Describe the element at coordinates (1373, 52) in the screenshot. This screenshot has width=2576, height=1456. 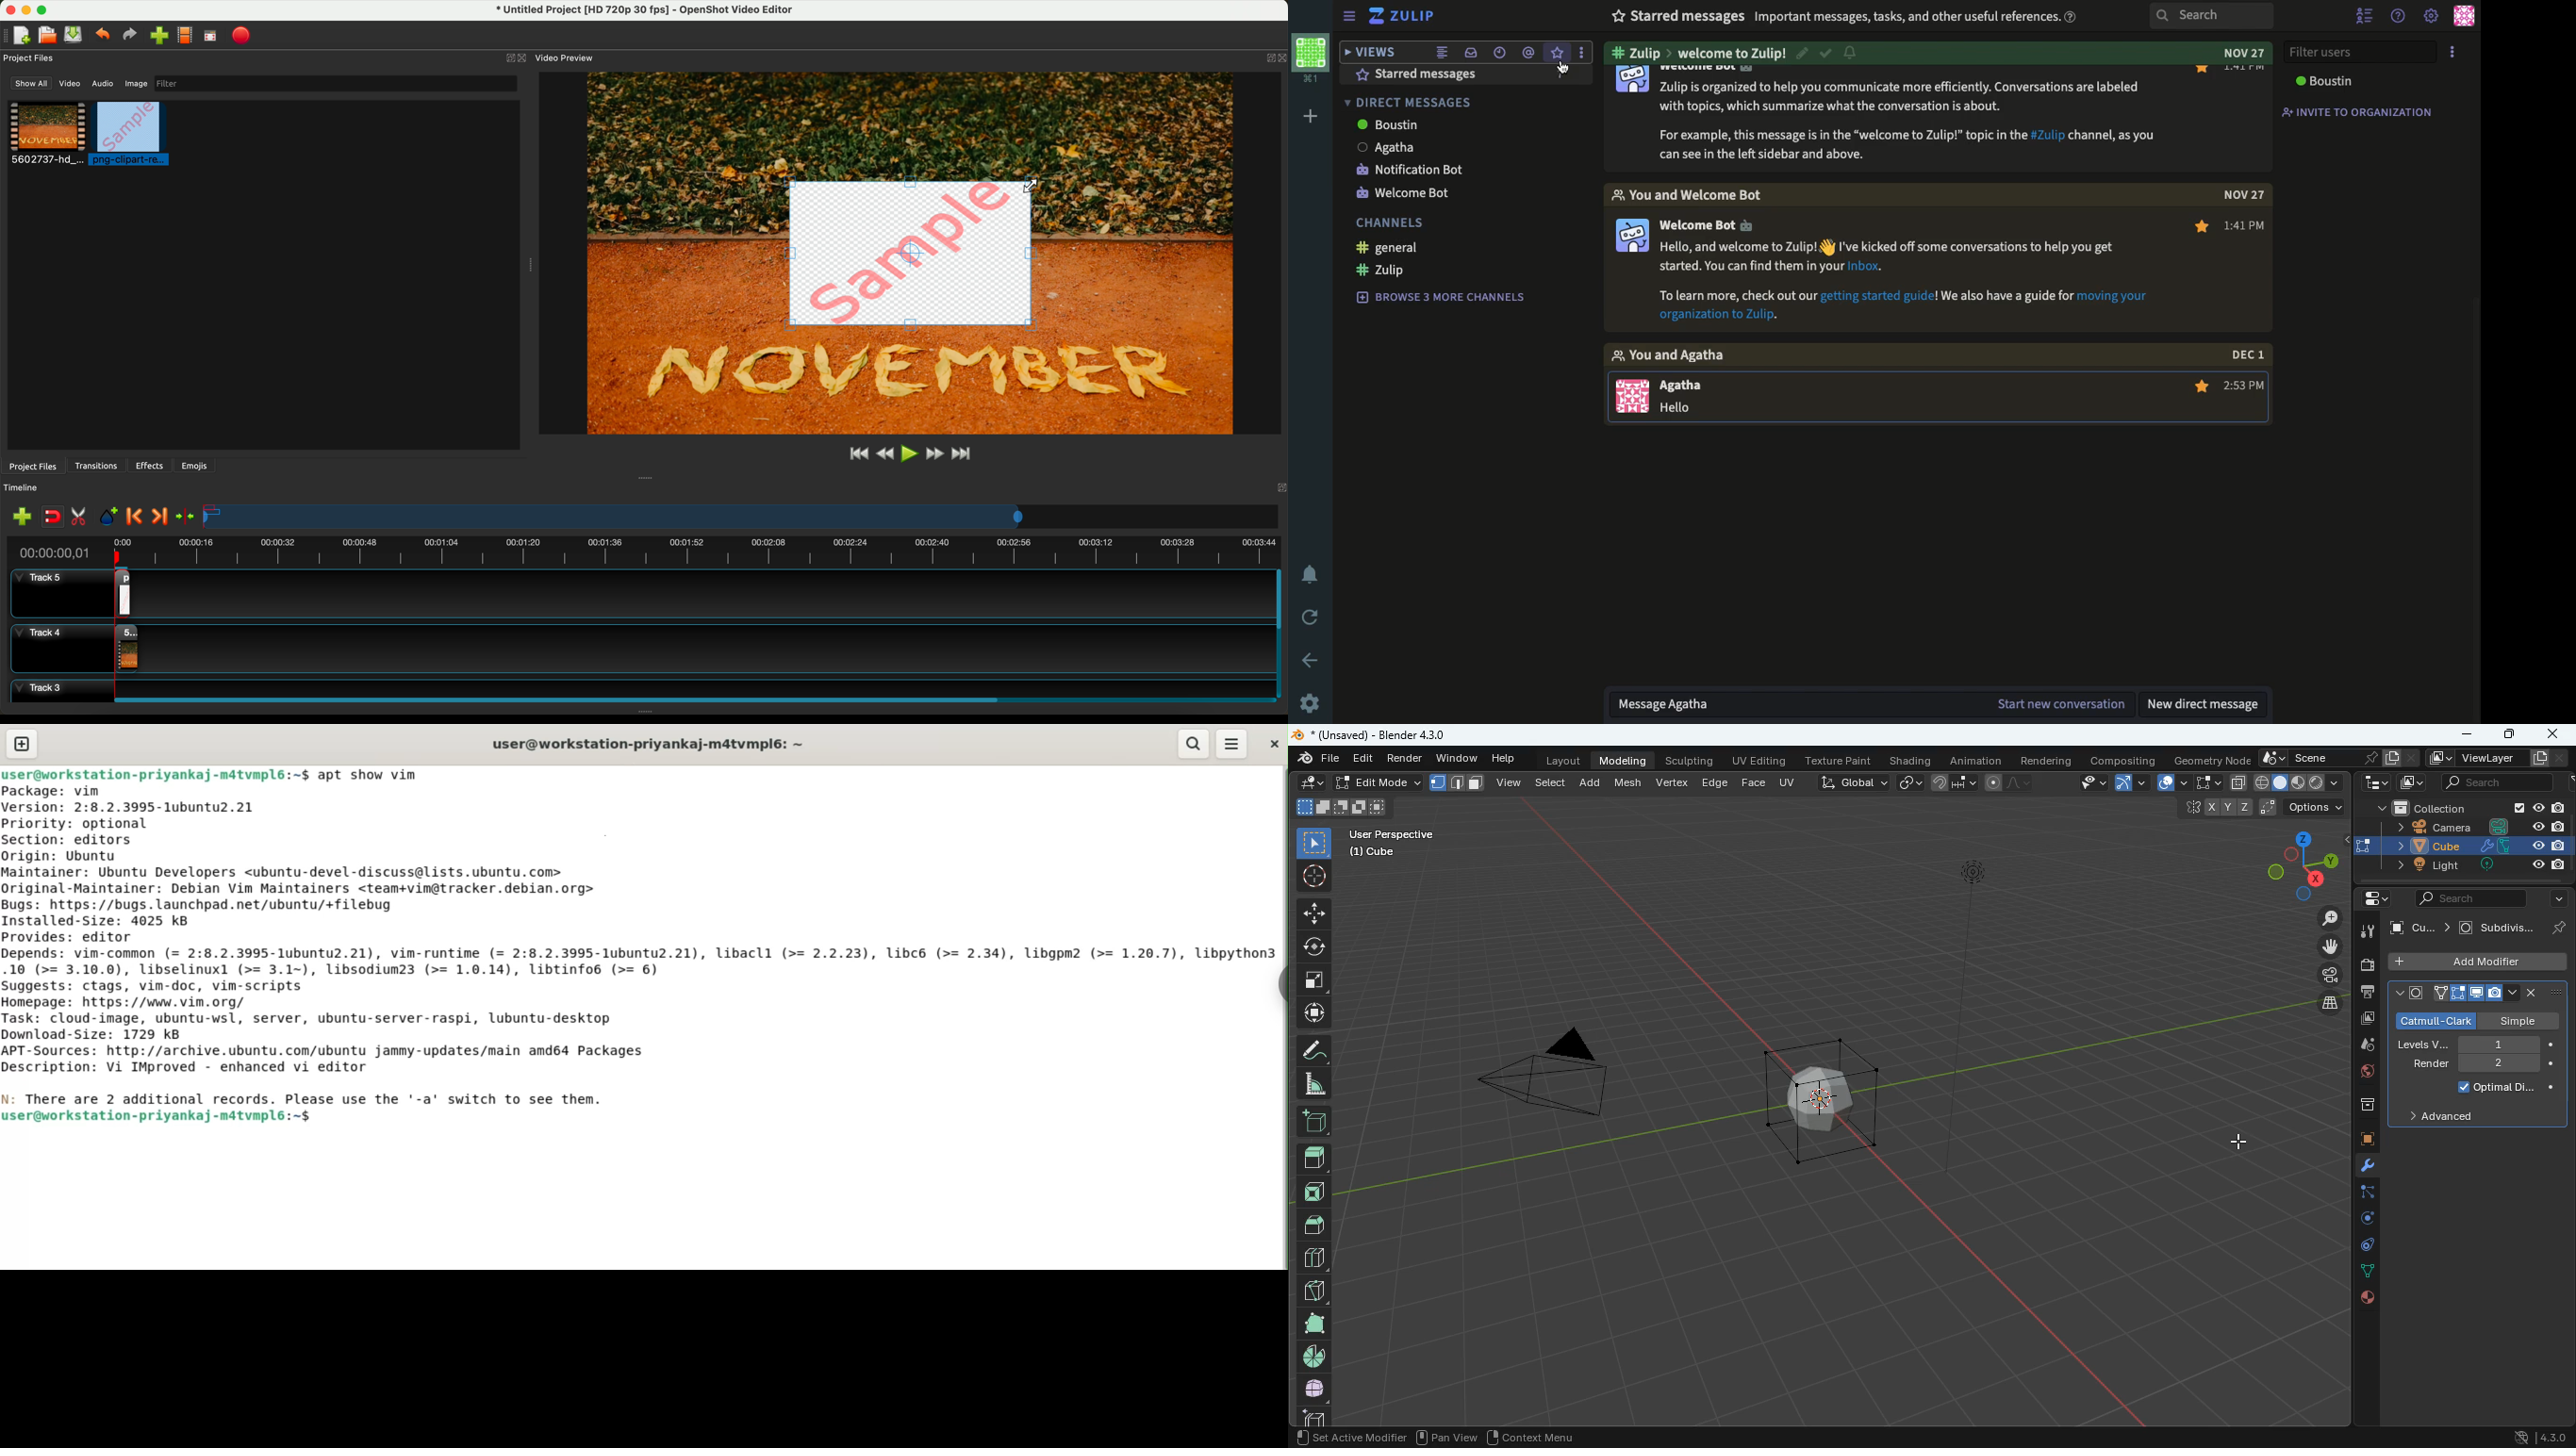
I see `views` at that location.